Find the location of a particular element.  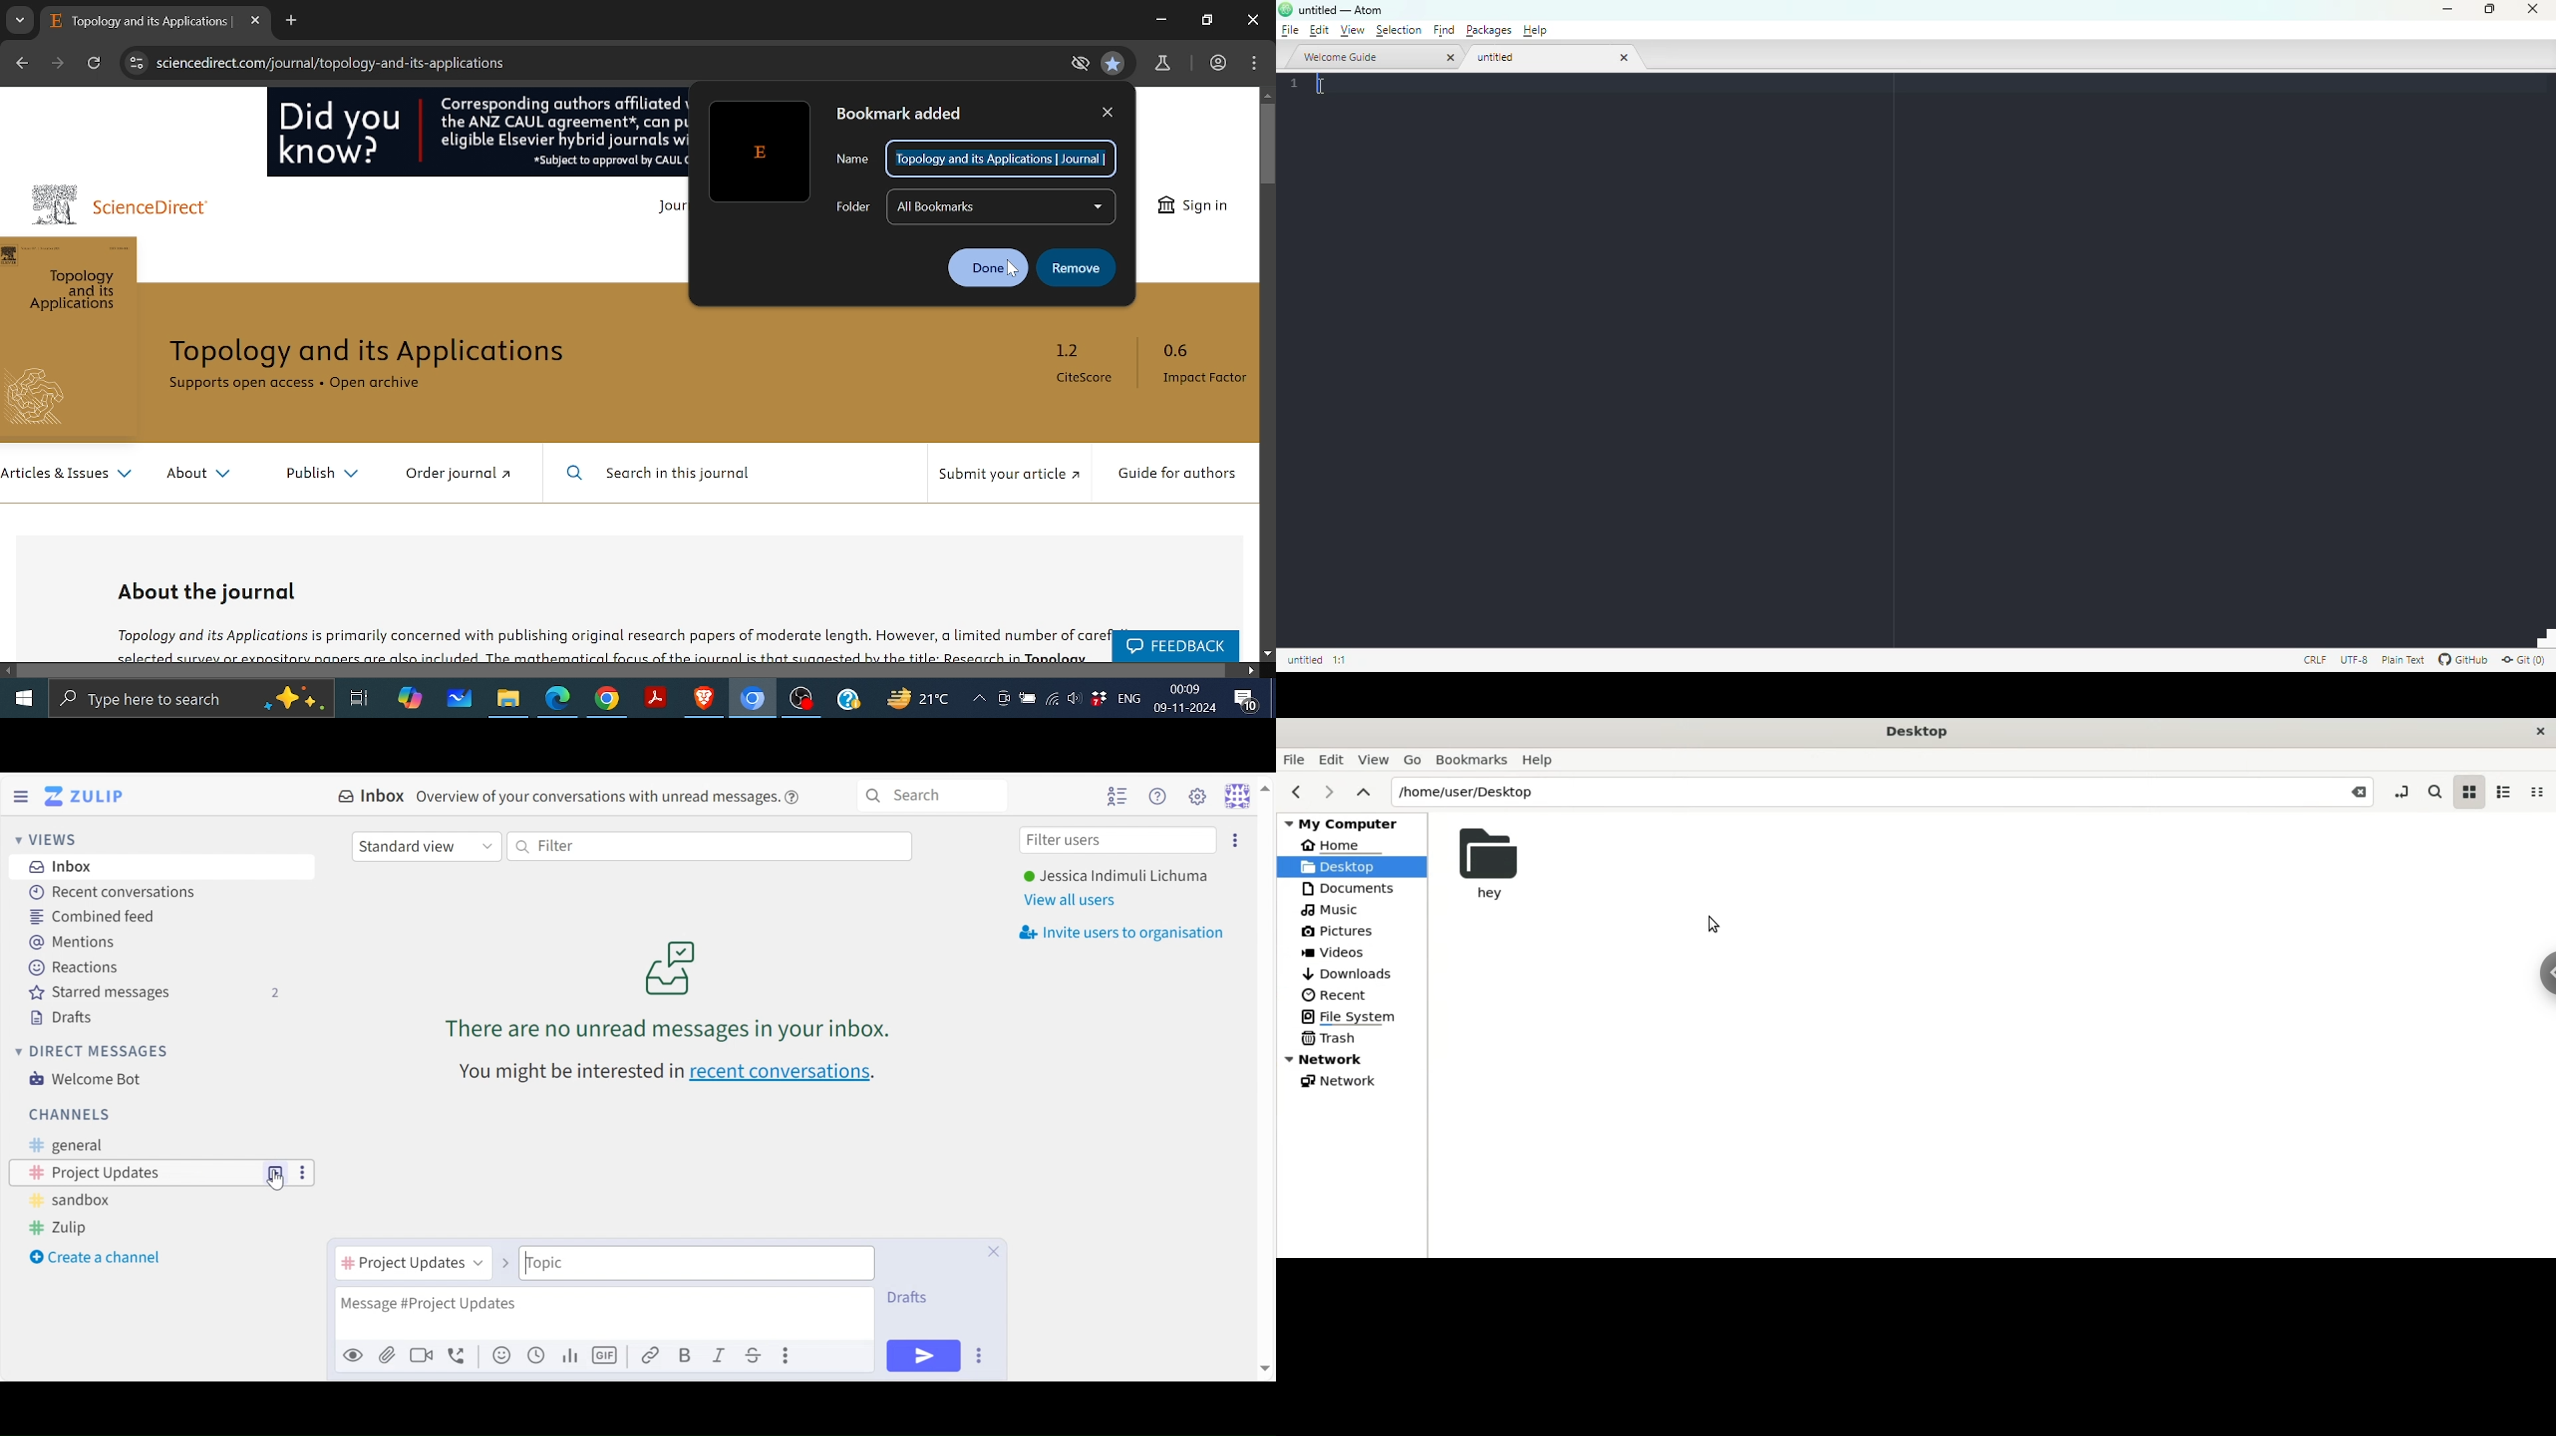

Message  is located at coordinates (604, 1312).